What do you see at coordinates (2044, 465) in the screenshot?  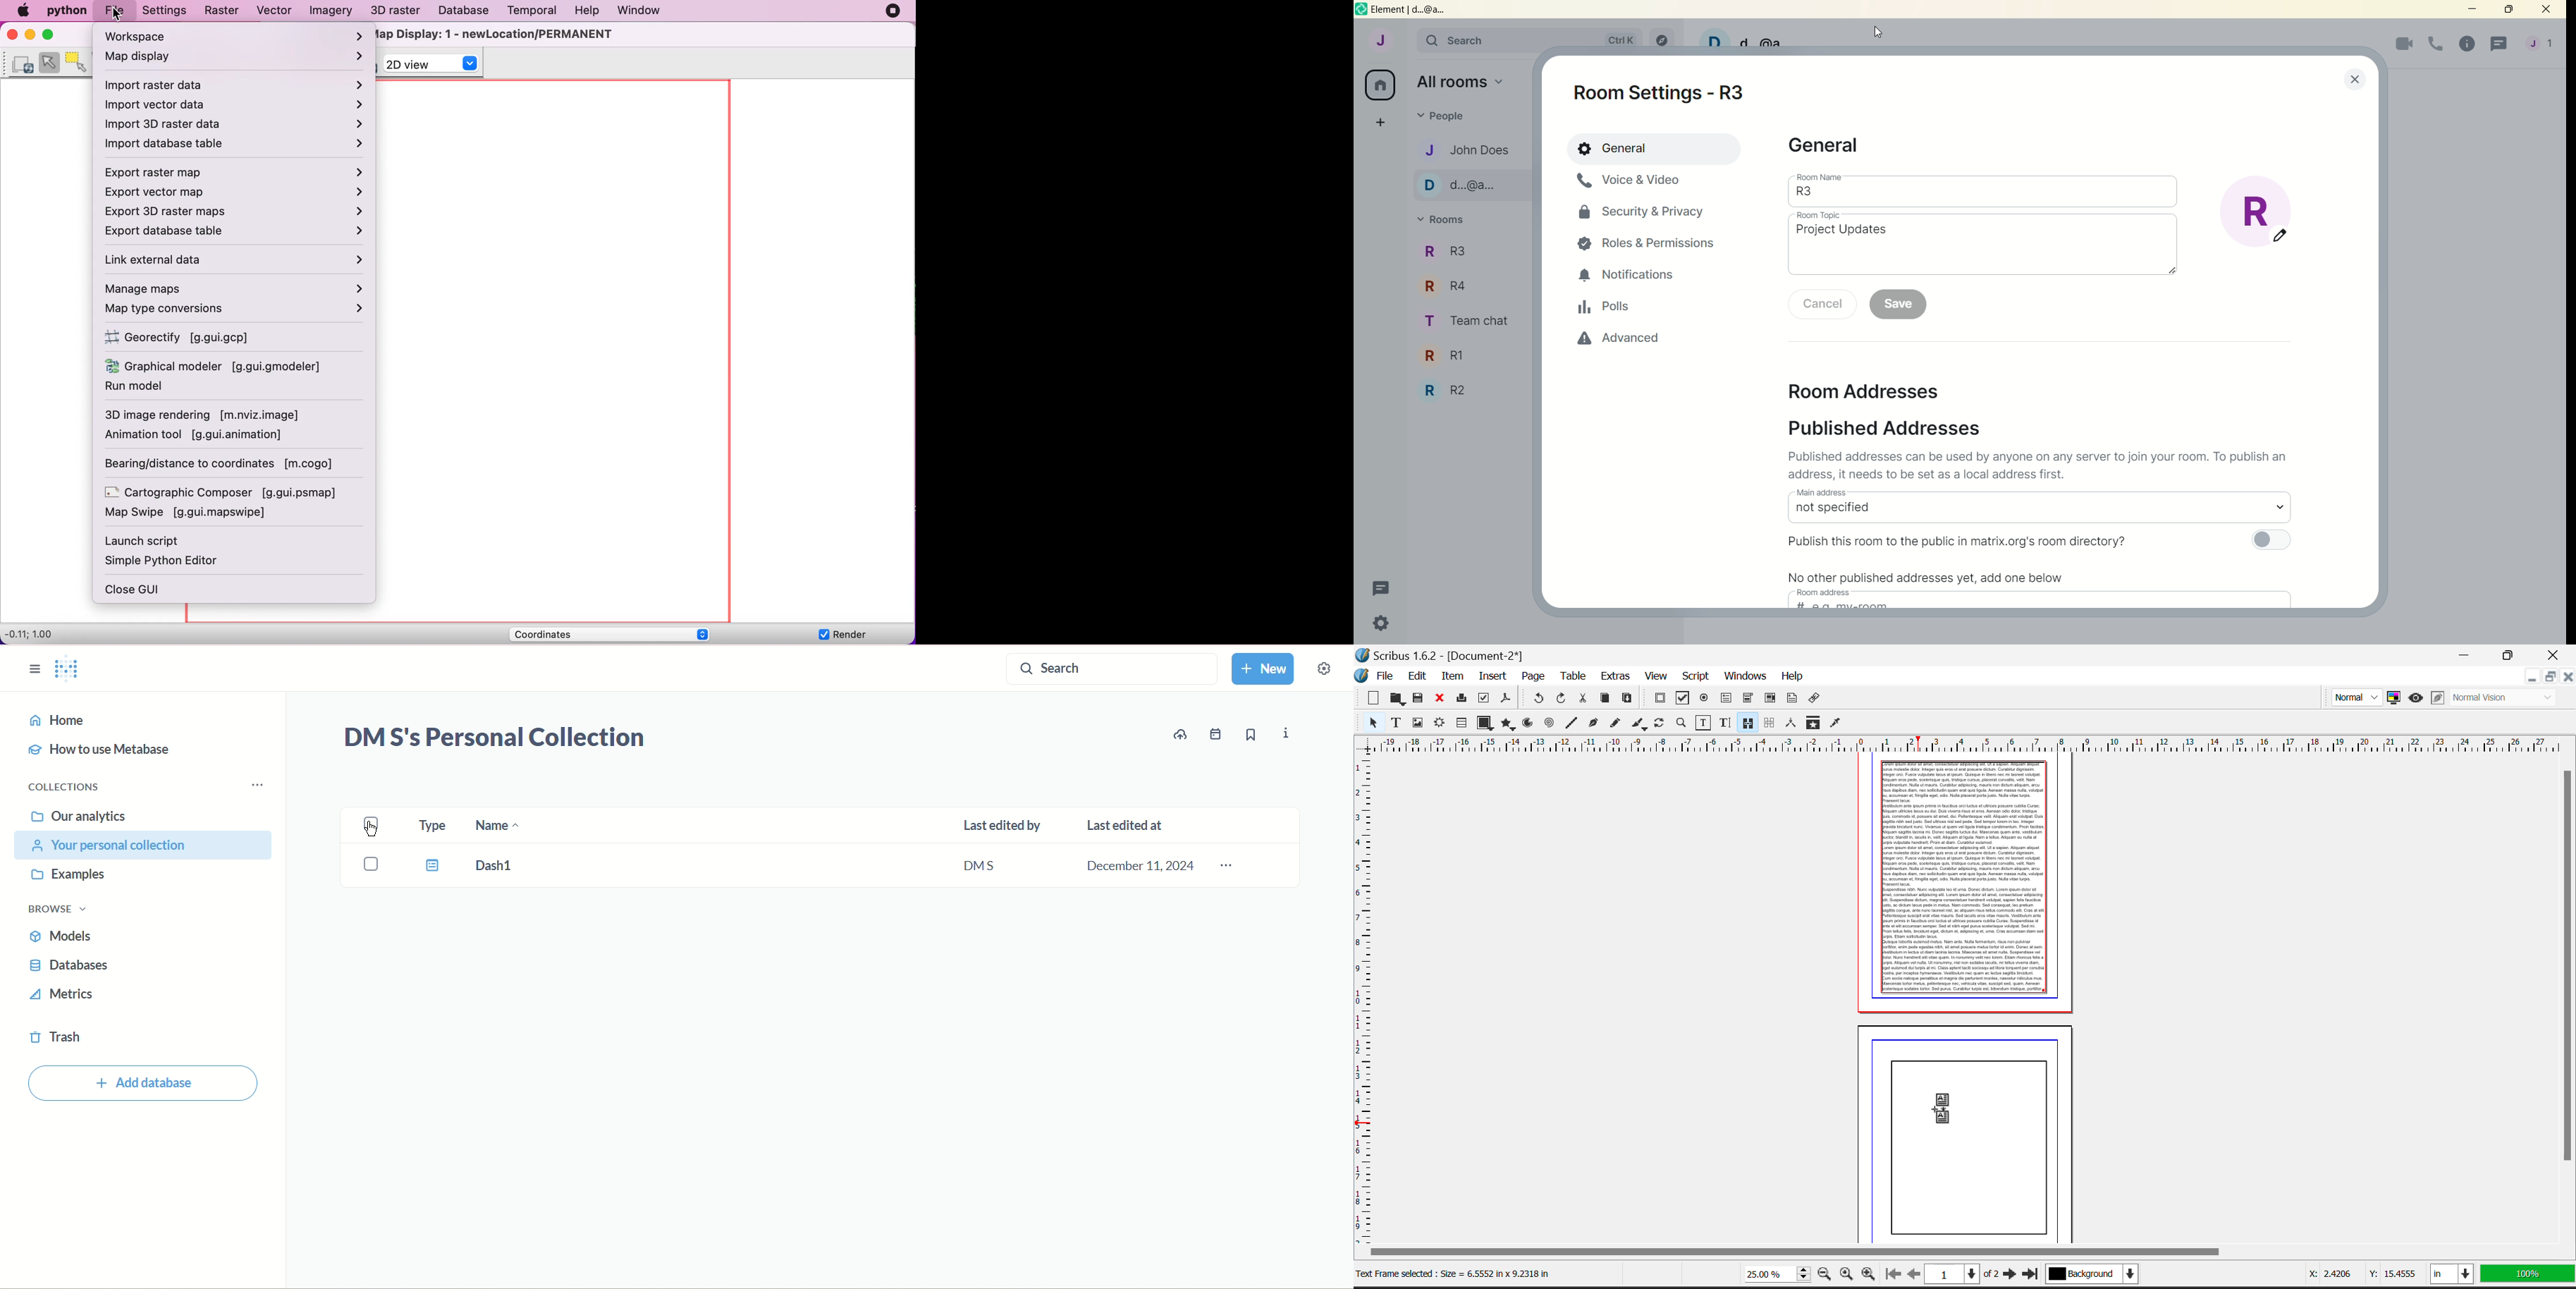 I see `Published addresses can be used by anyone on any server to join your room. To publish an address it needs to be set as a local address first` at bounding box center [2044, 465].